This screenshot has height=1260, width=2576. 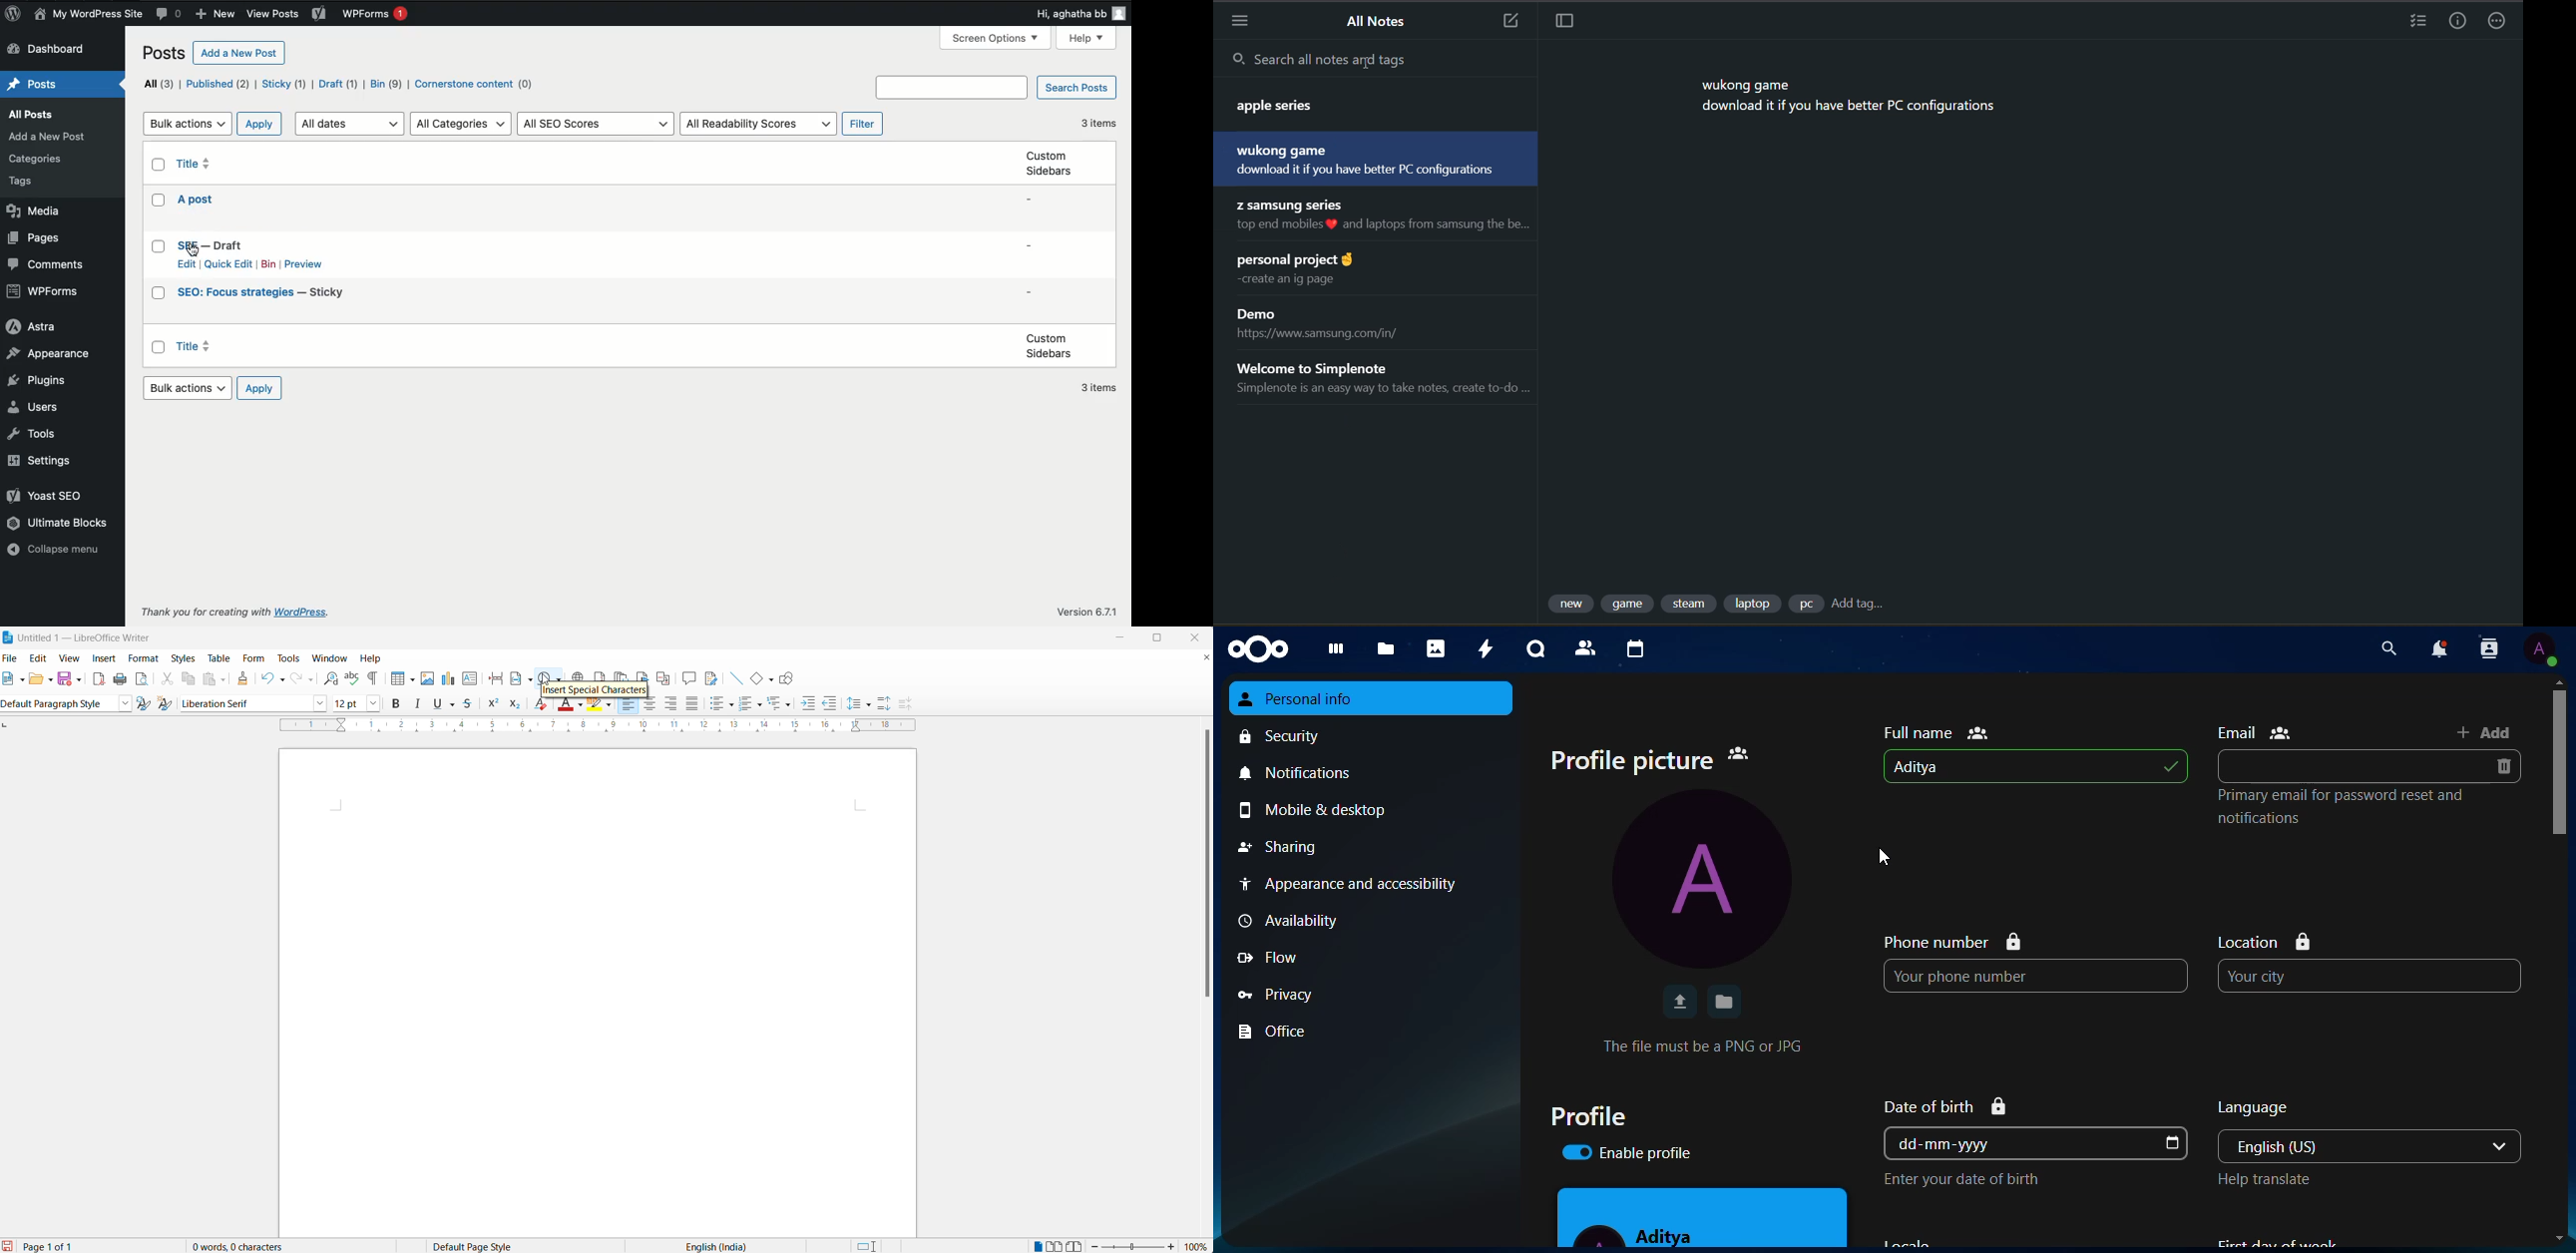 I want to click on Filters, so click(x=863, y=123).